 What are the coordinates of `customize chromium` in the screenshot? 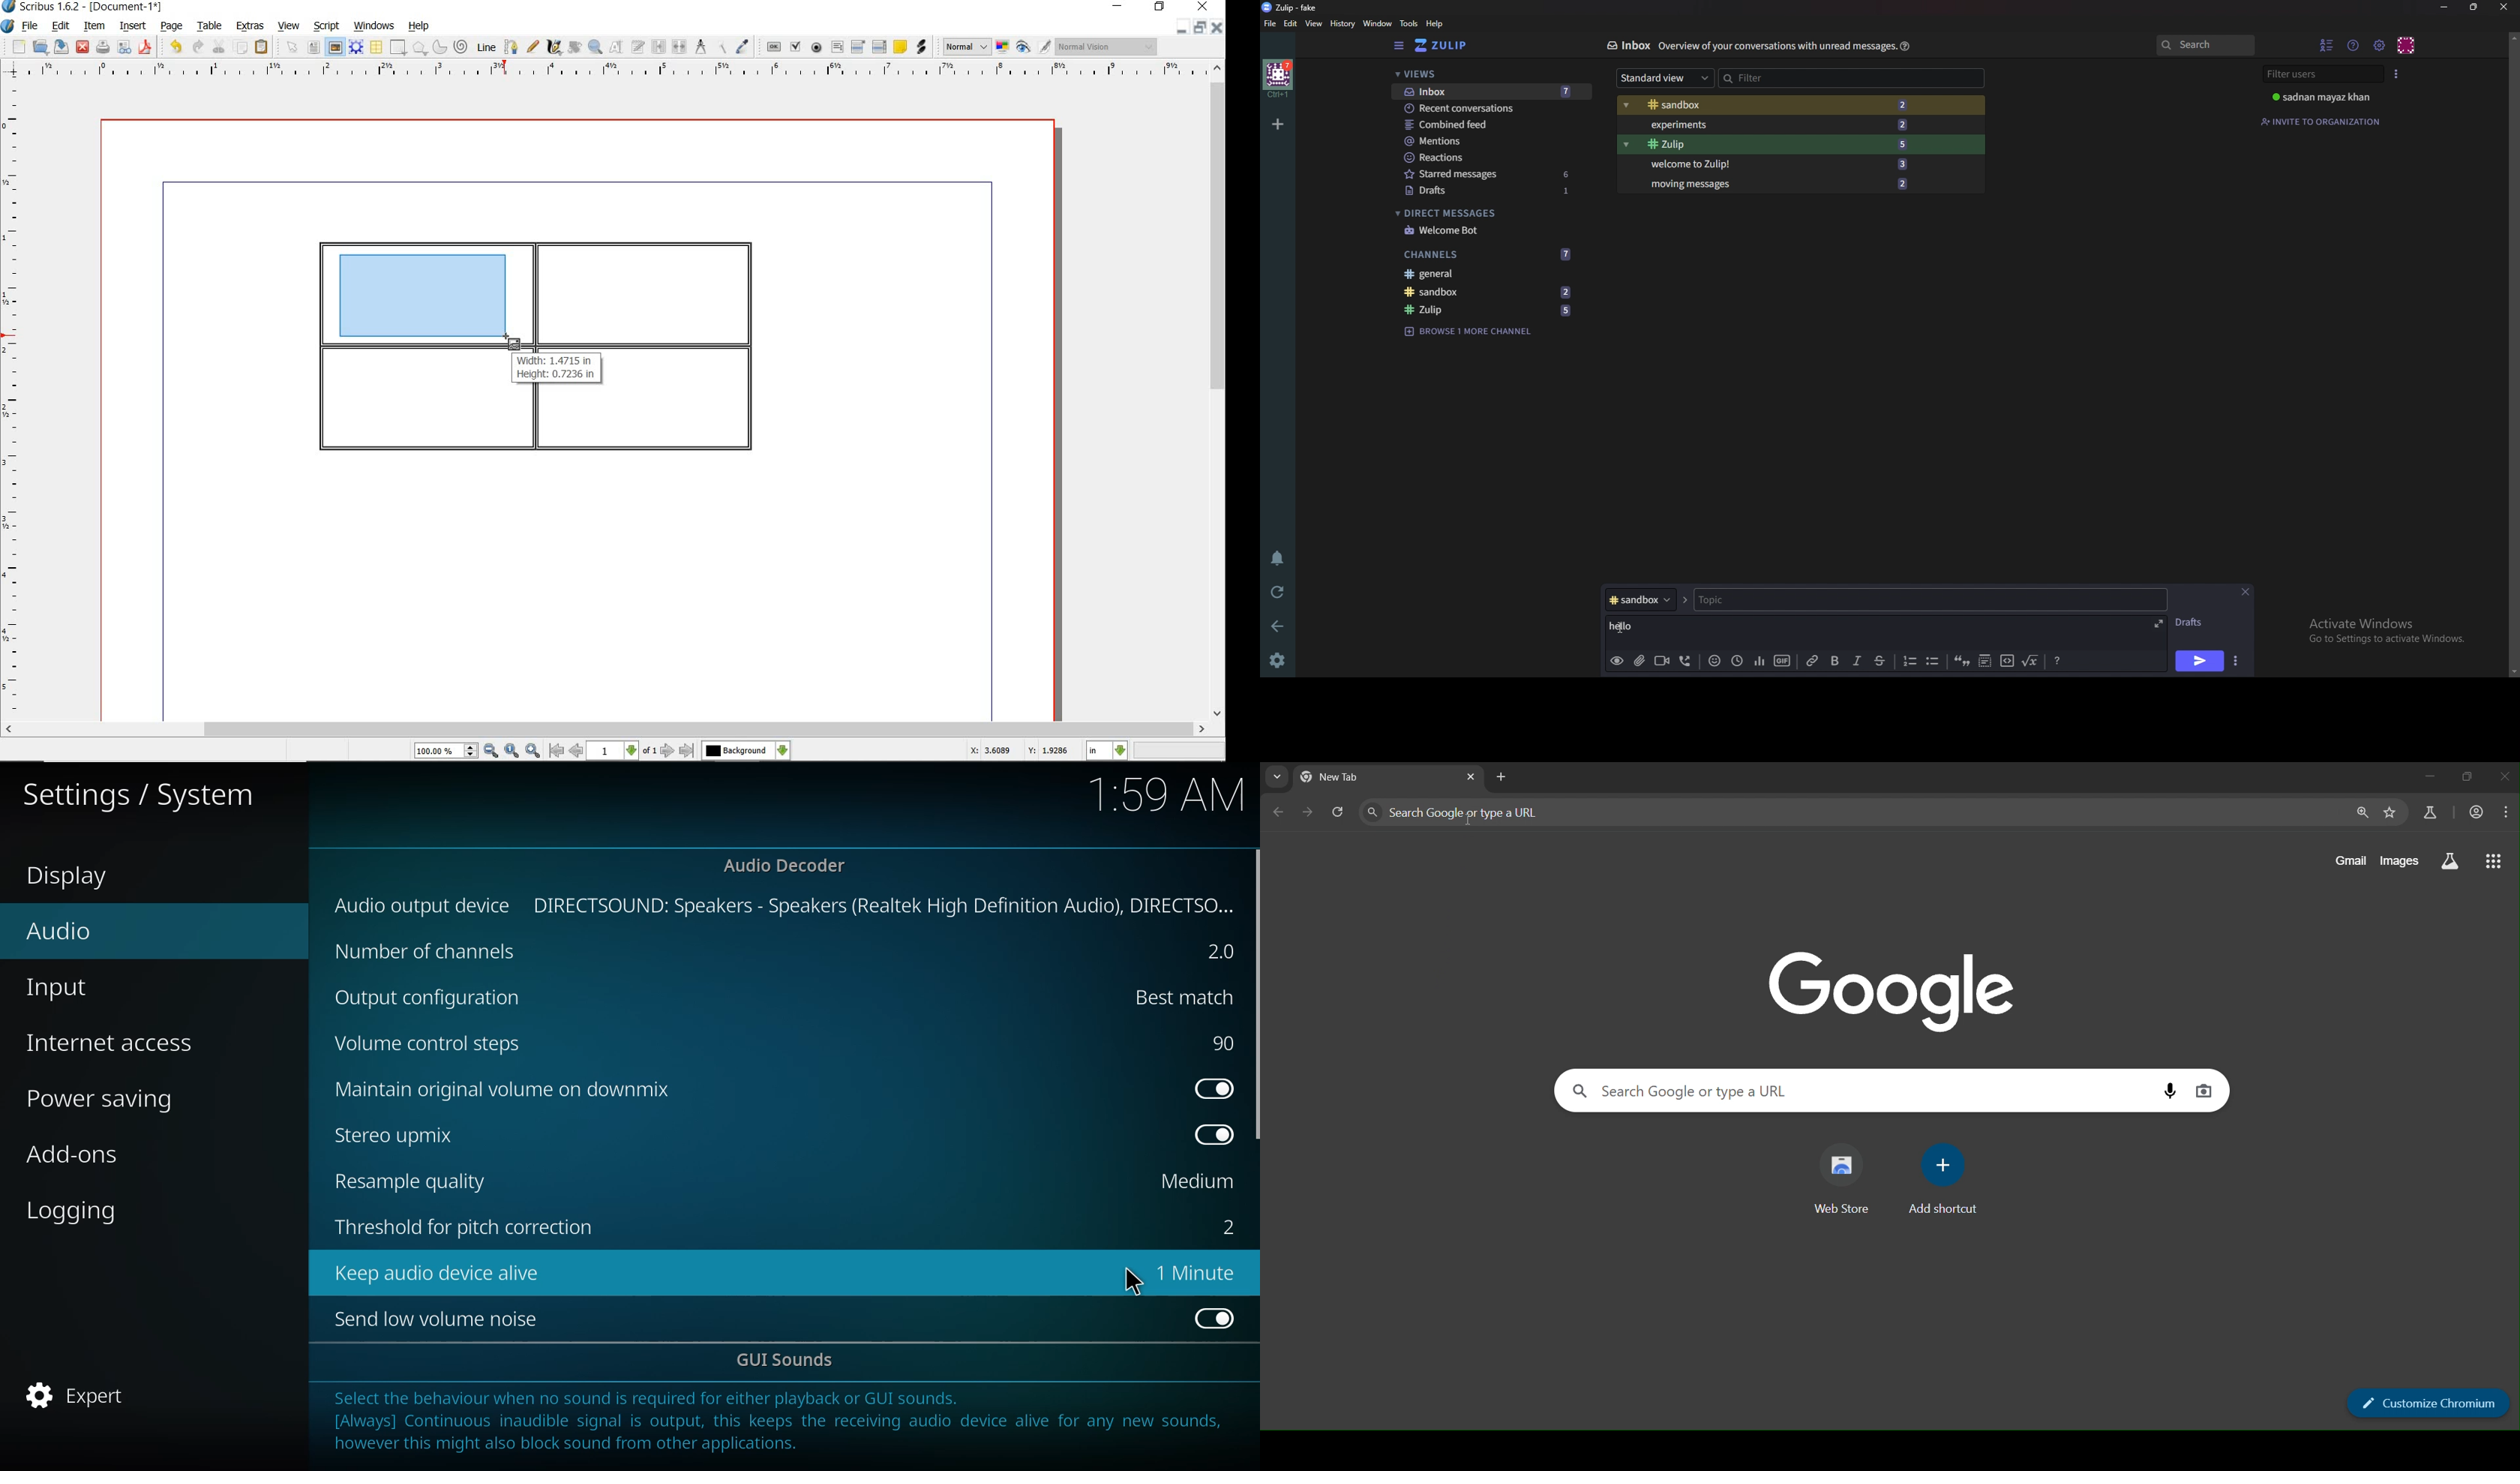 It's located at (2425, 1403).